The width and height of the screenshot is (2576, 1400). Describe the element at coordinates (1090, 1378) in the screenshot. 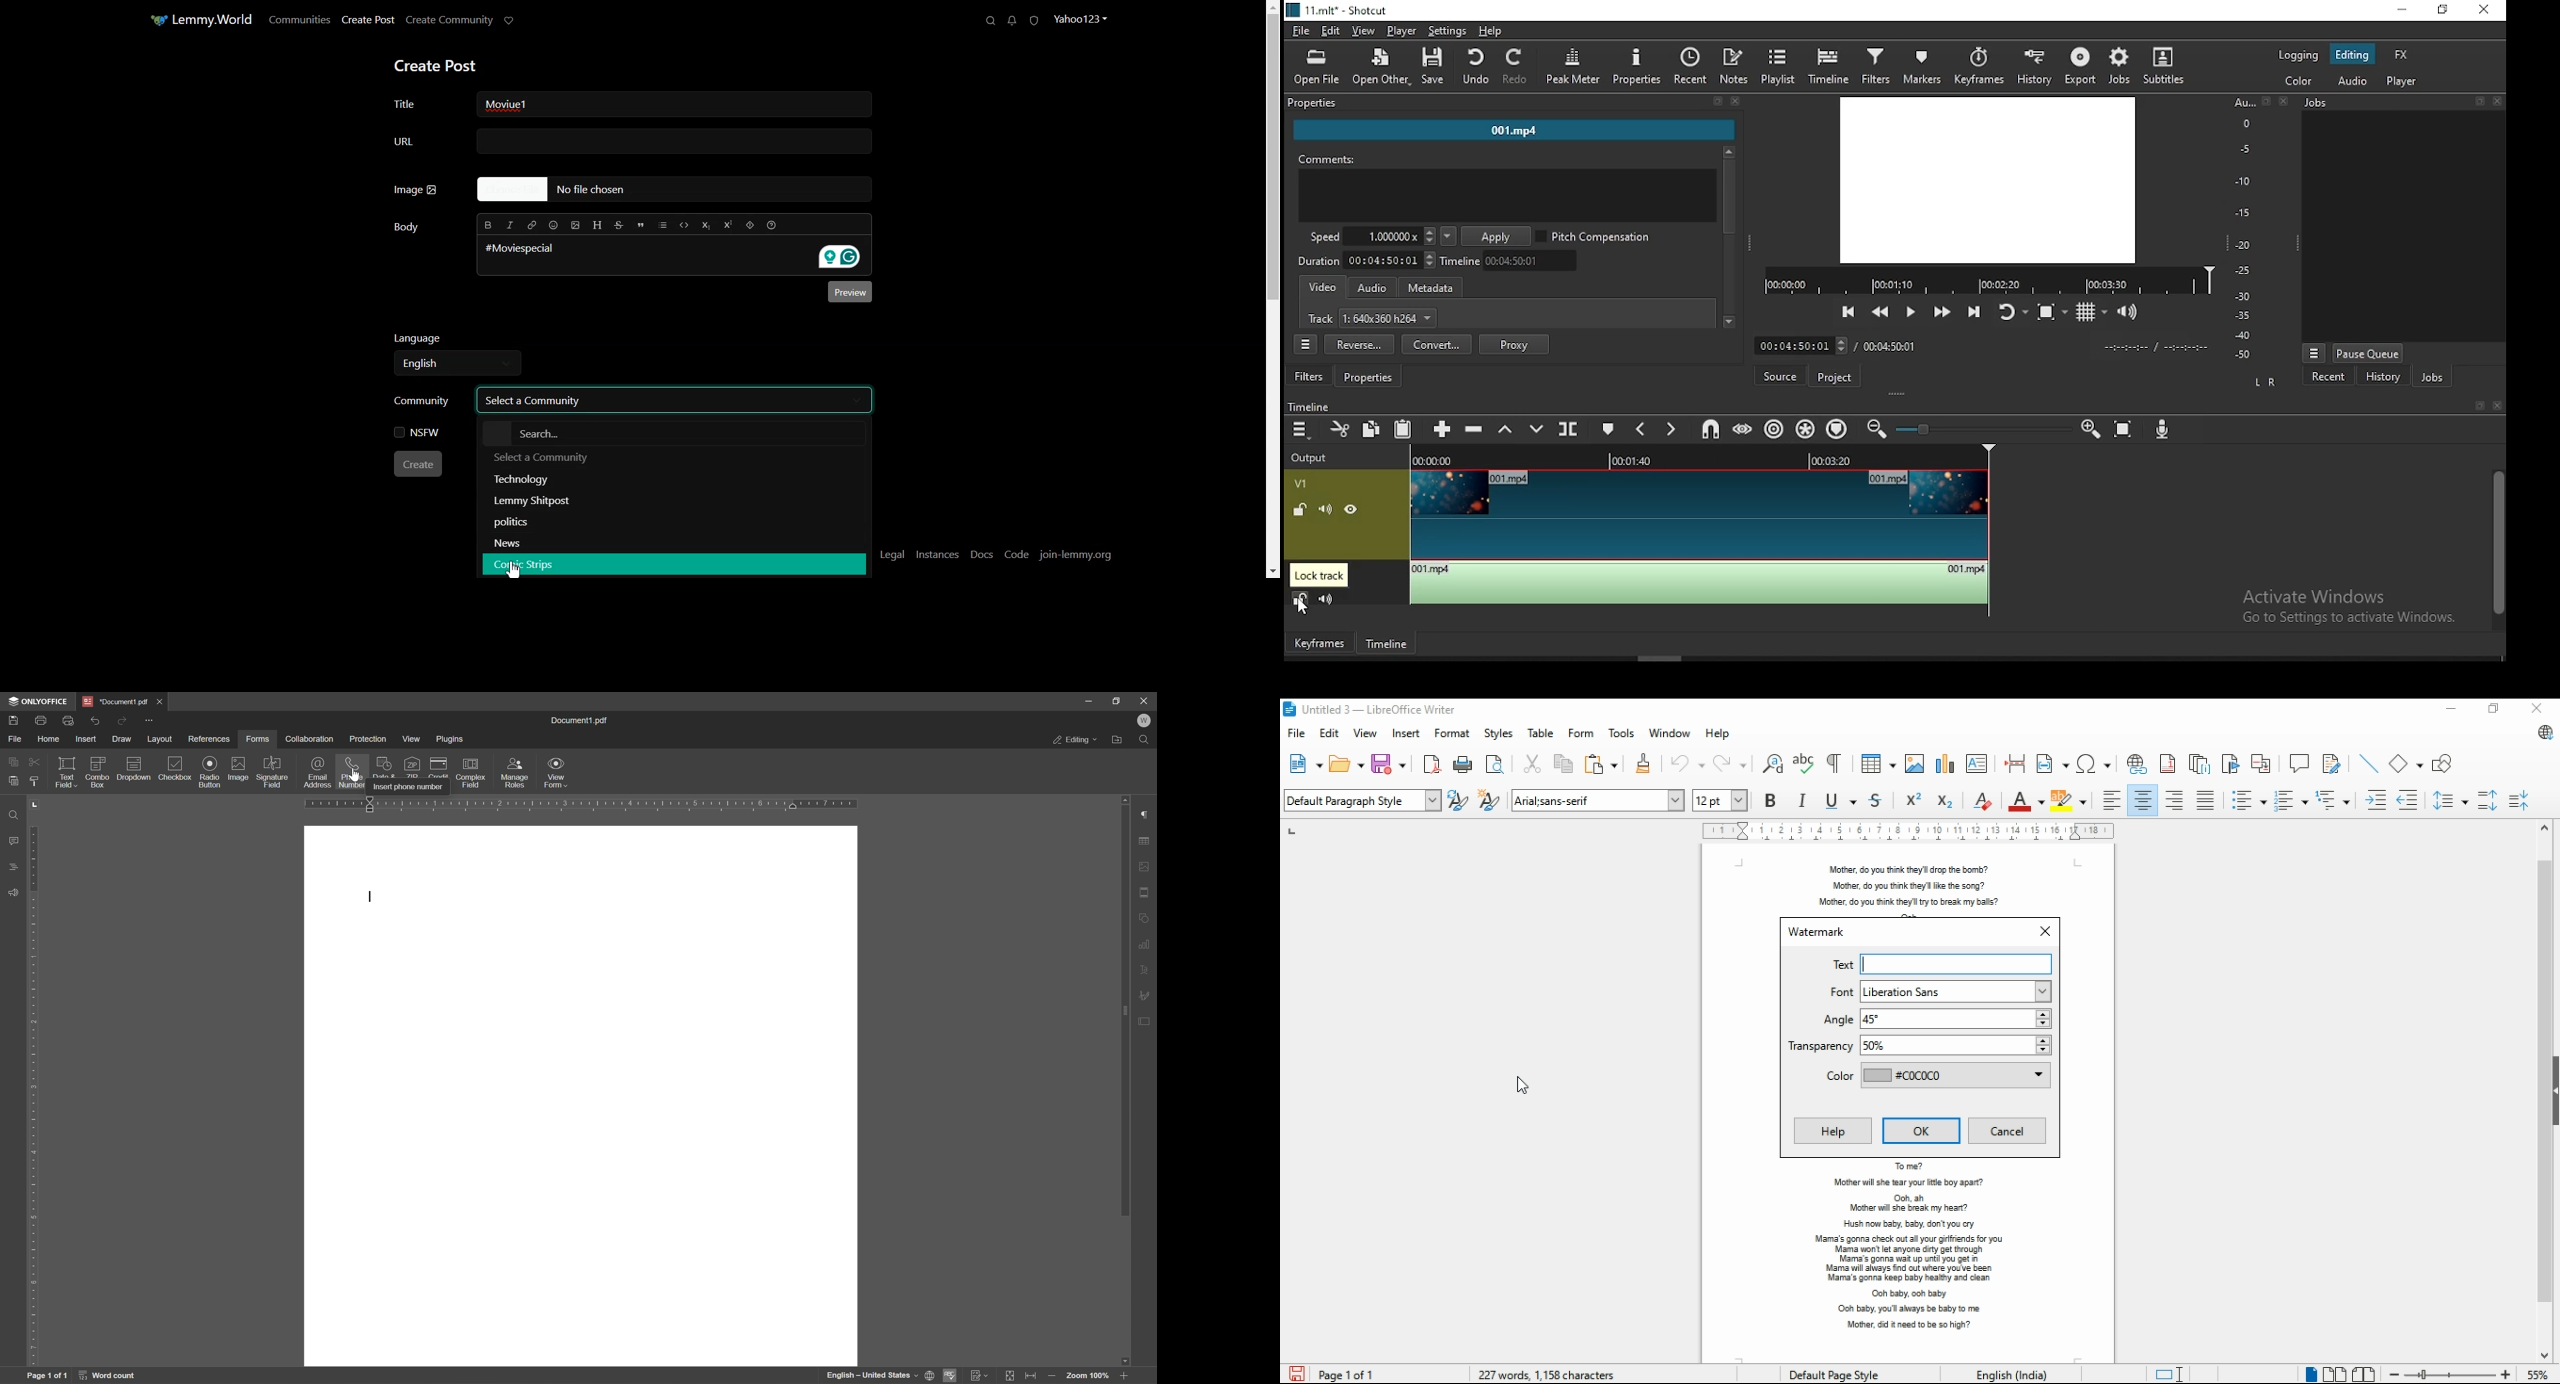

I see `zoom 100%` at that location.